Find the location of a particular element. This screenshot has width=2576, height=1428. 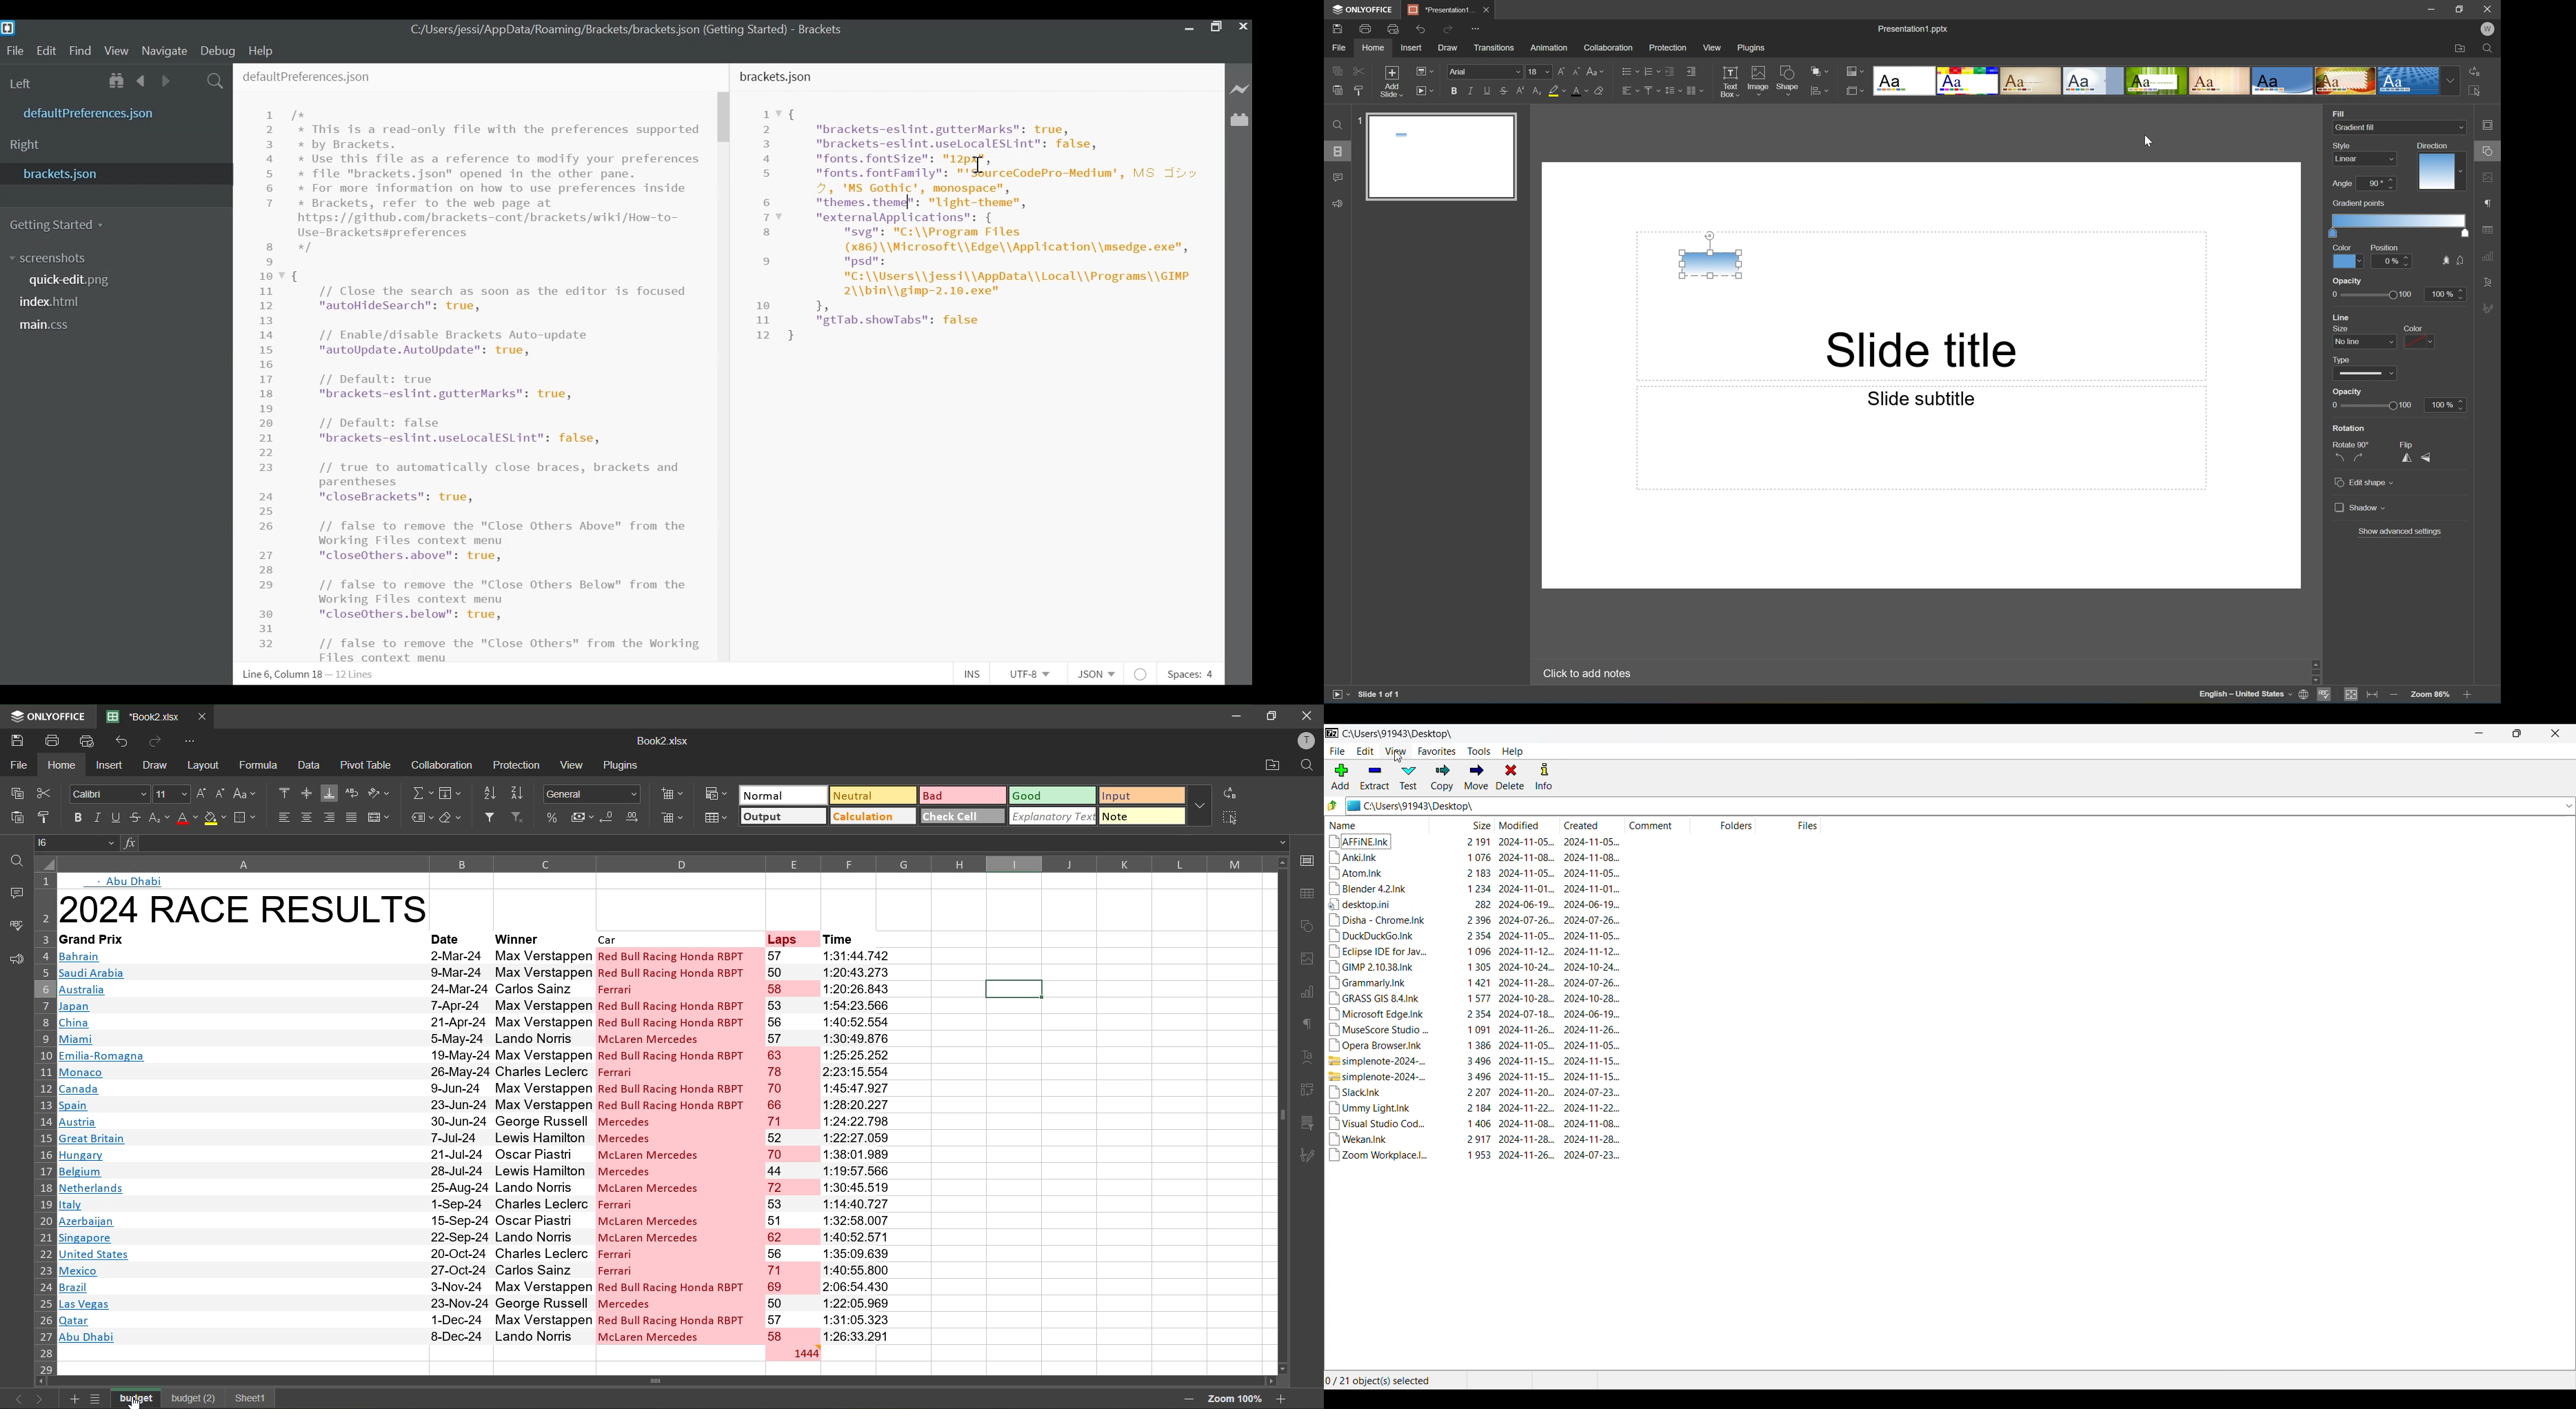

Underline is located at coordinates (1487, 89).